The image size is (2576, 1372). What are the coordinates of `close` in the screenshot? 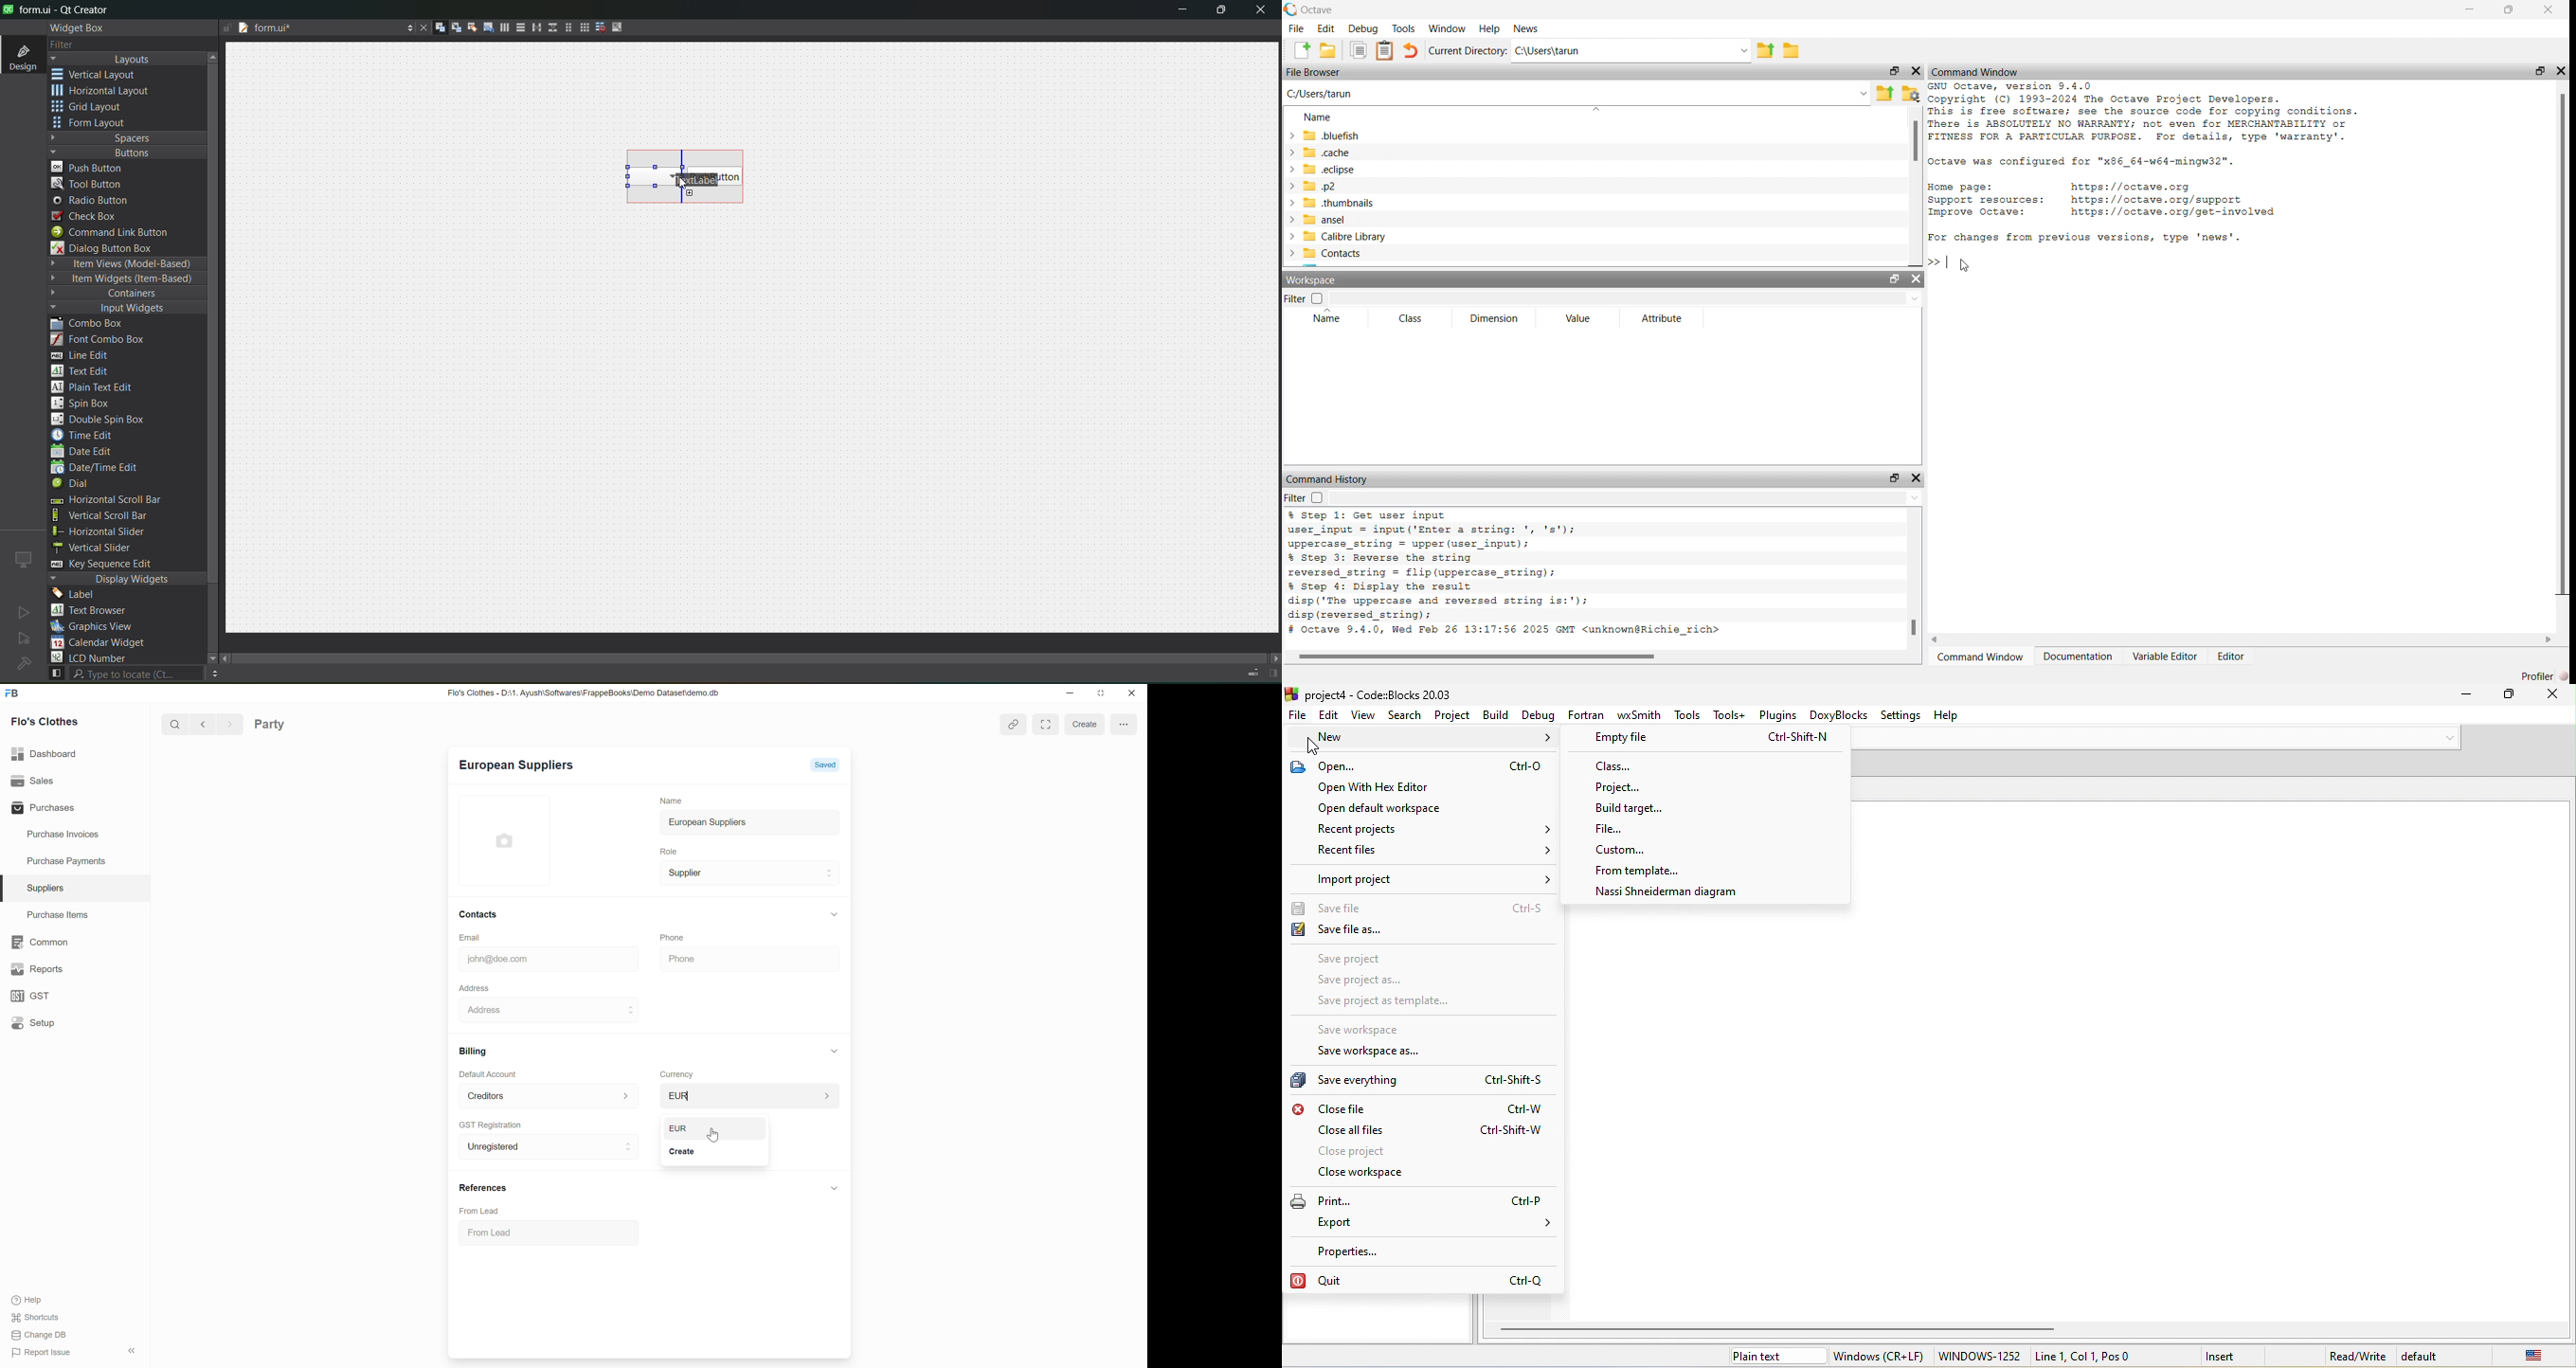 It's located at (1261, 11).